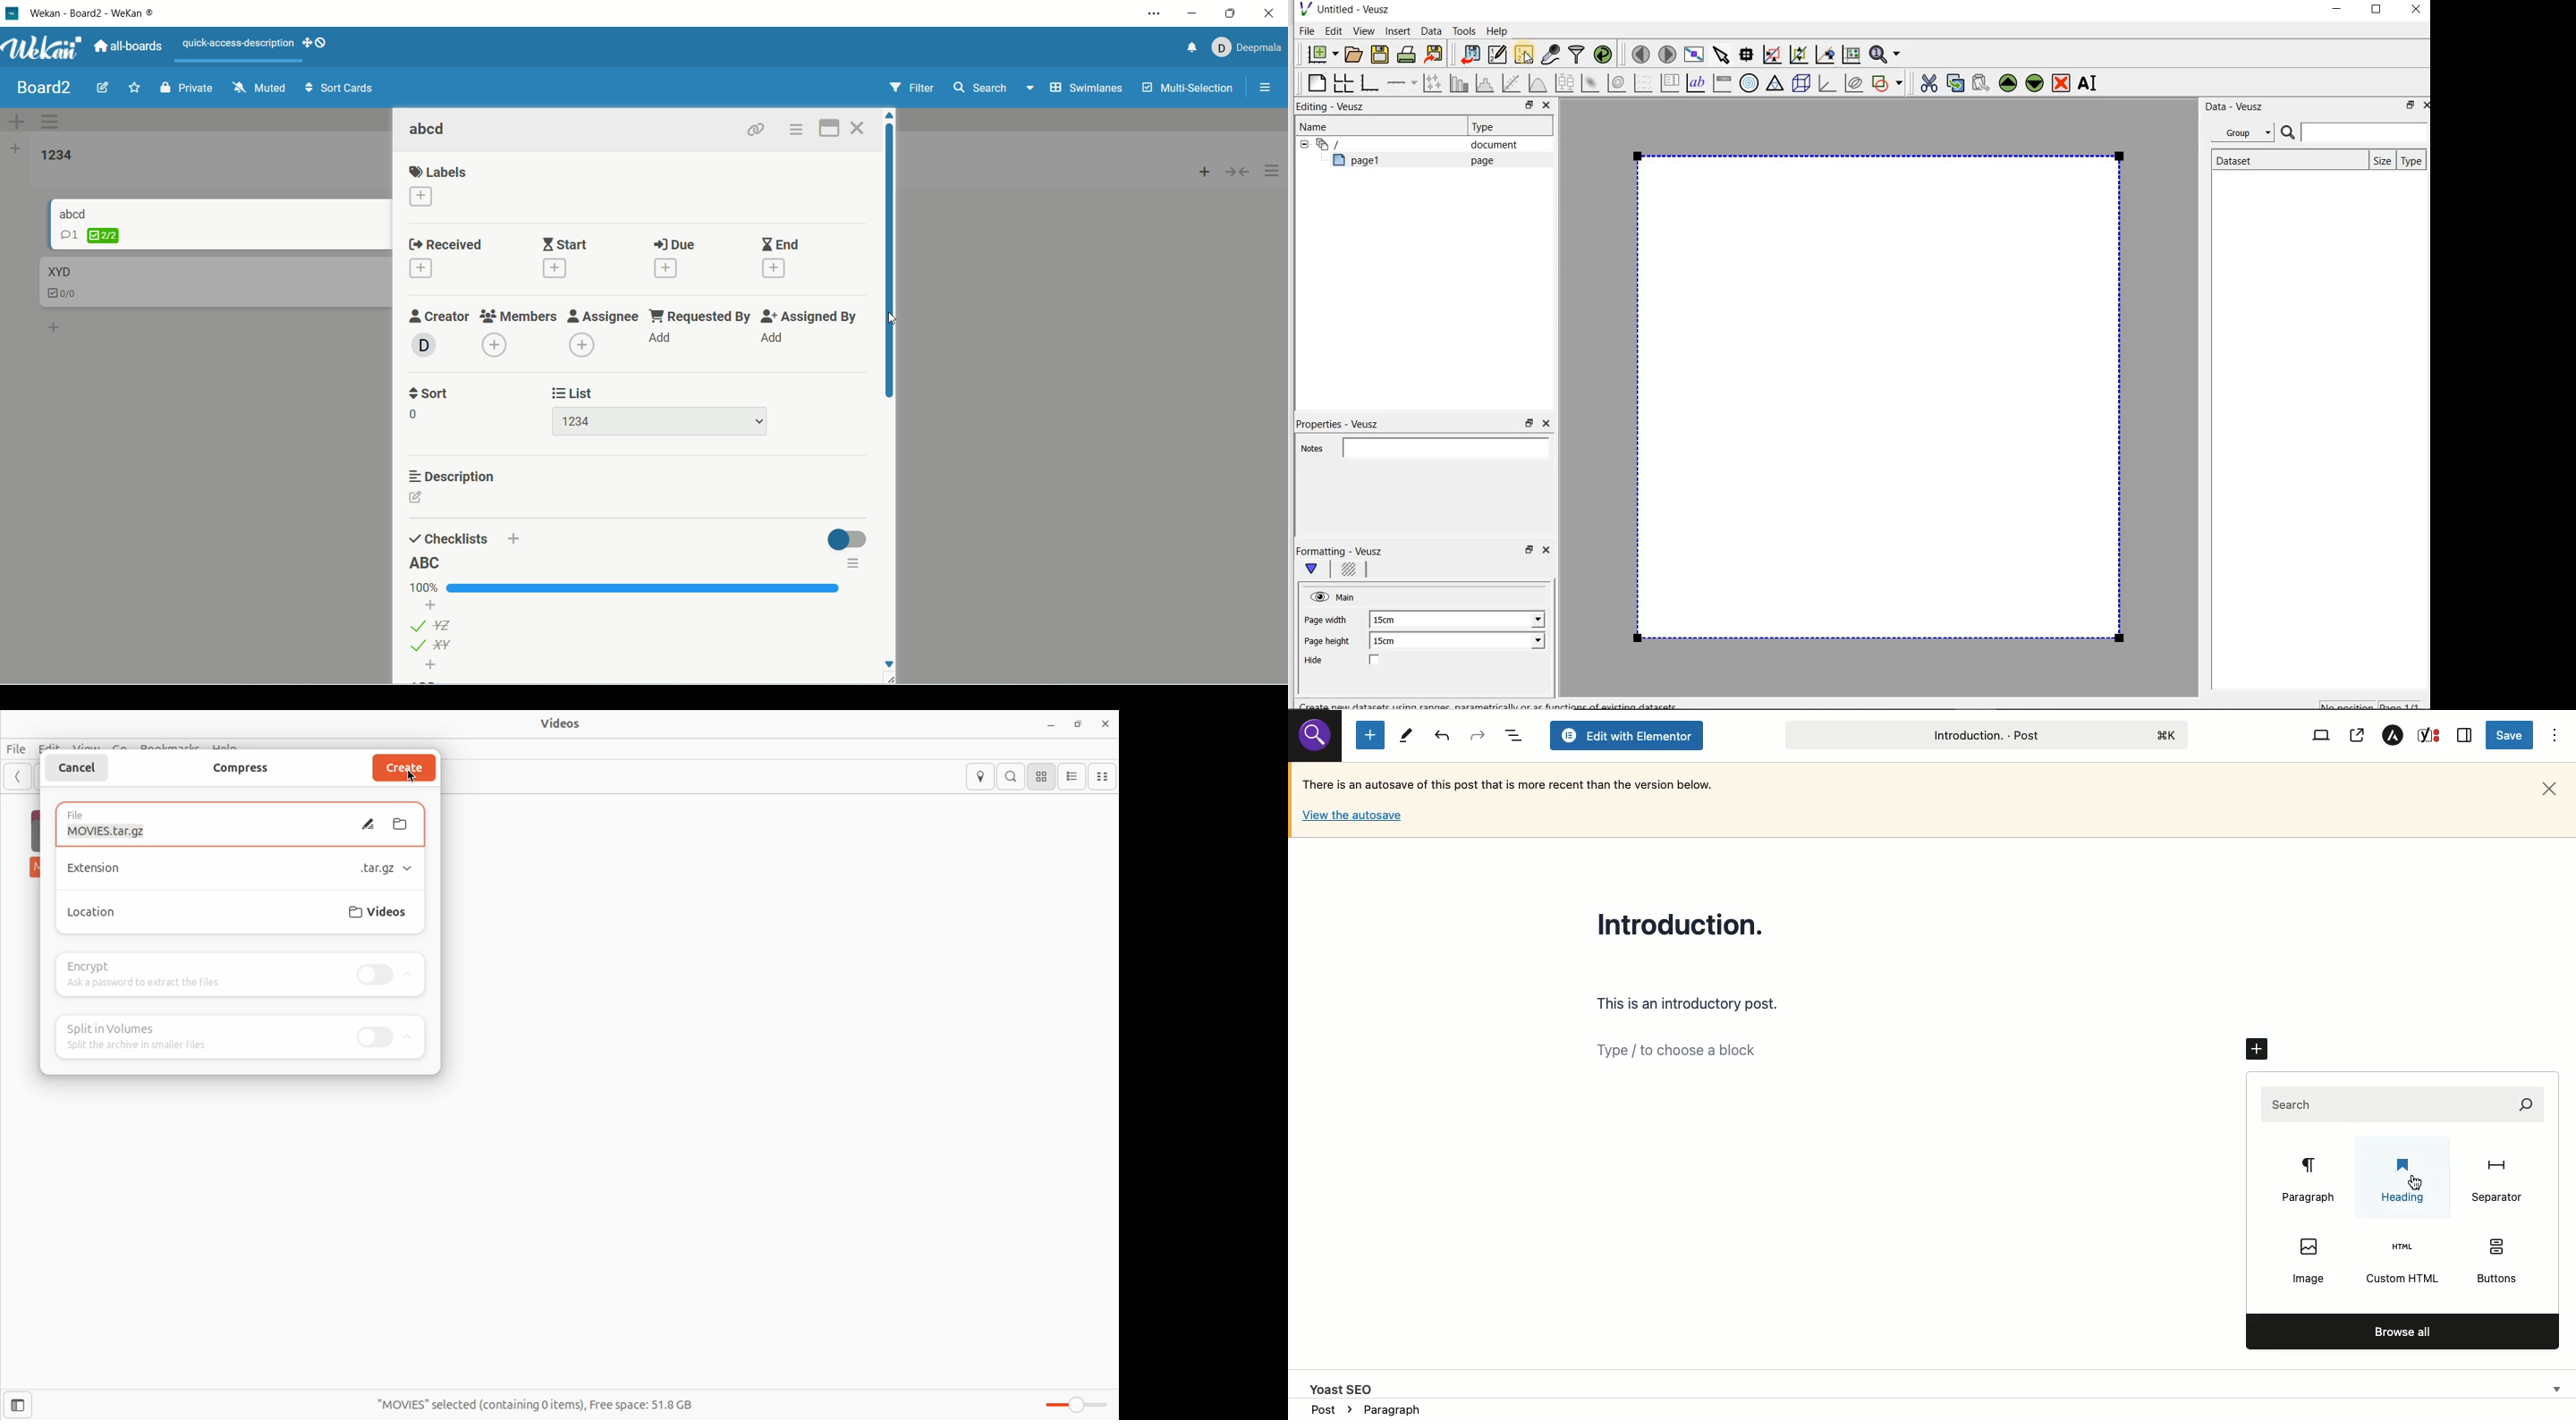  What do you see at coordinates (1606, 55) in the screenshot?
I see `reload linked datasets` at bounding box center [1606, 55].